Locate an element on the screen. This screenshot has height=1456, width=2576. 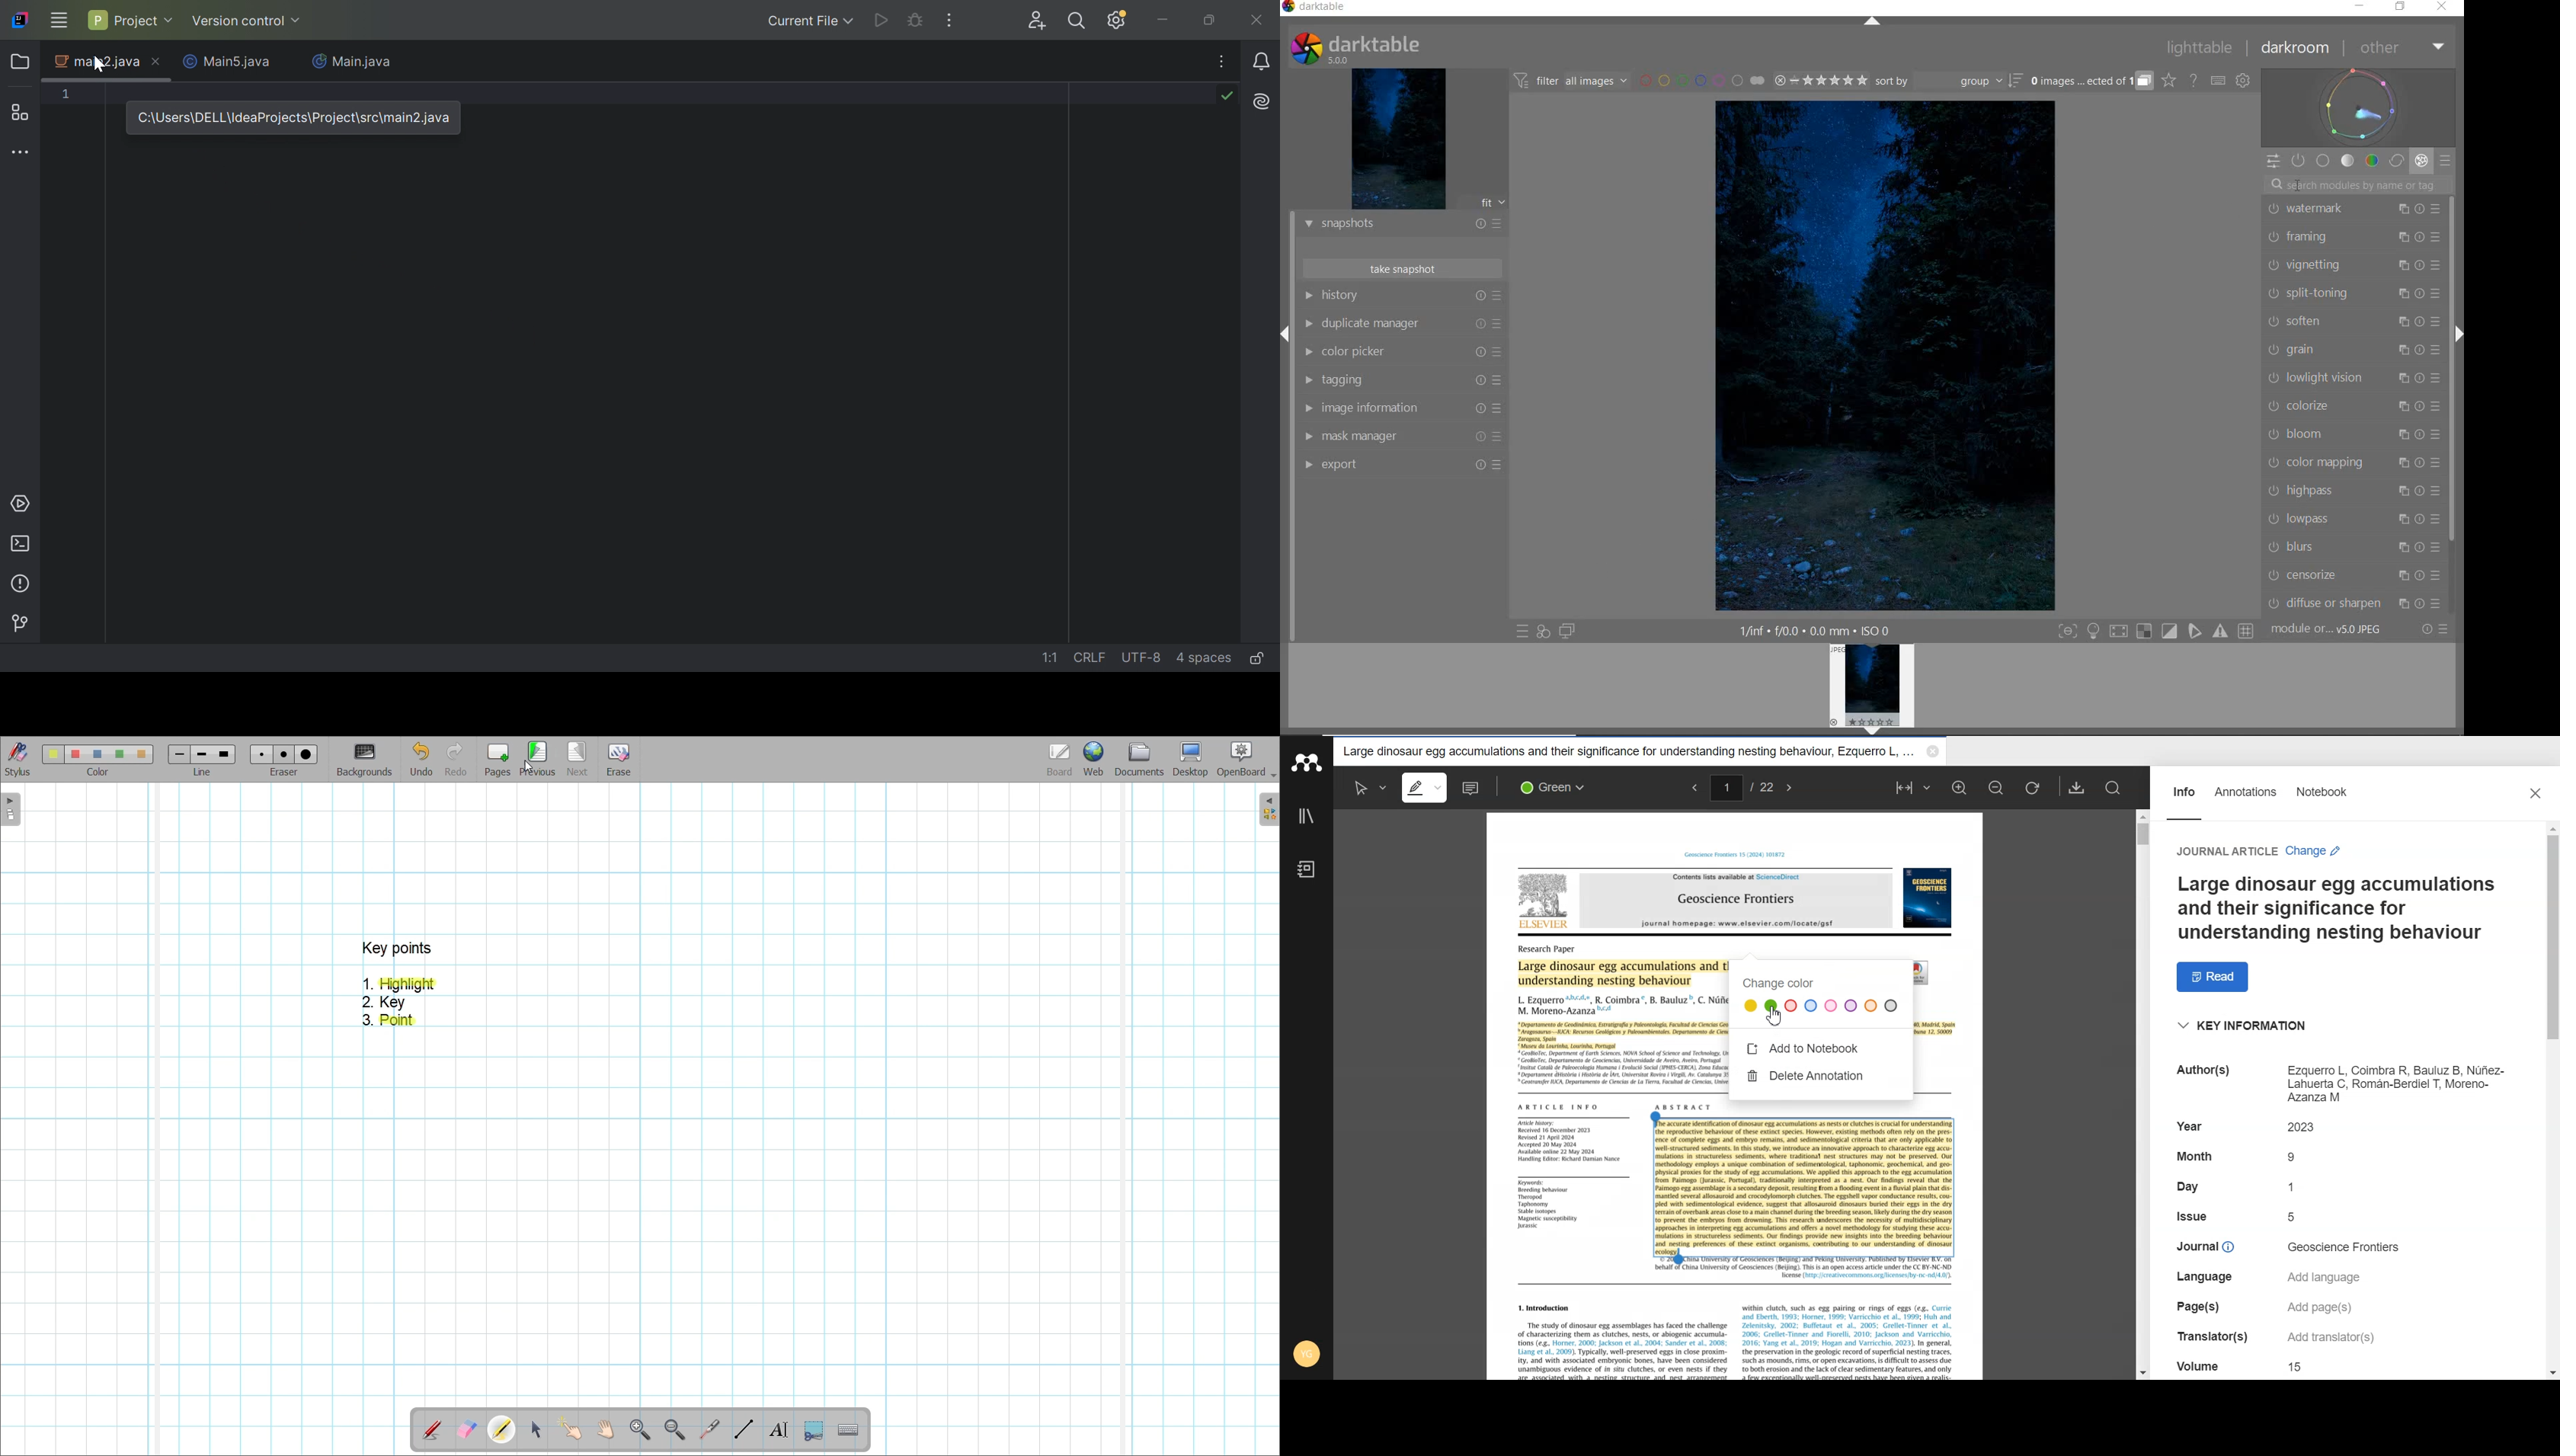
BLURS is located at coordinates (2352, 547).